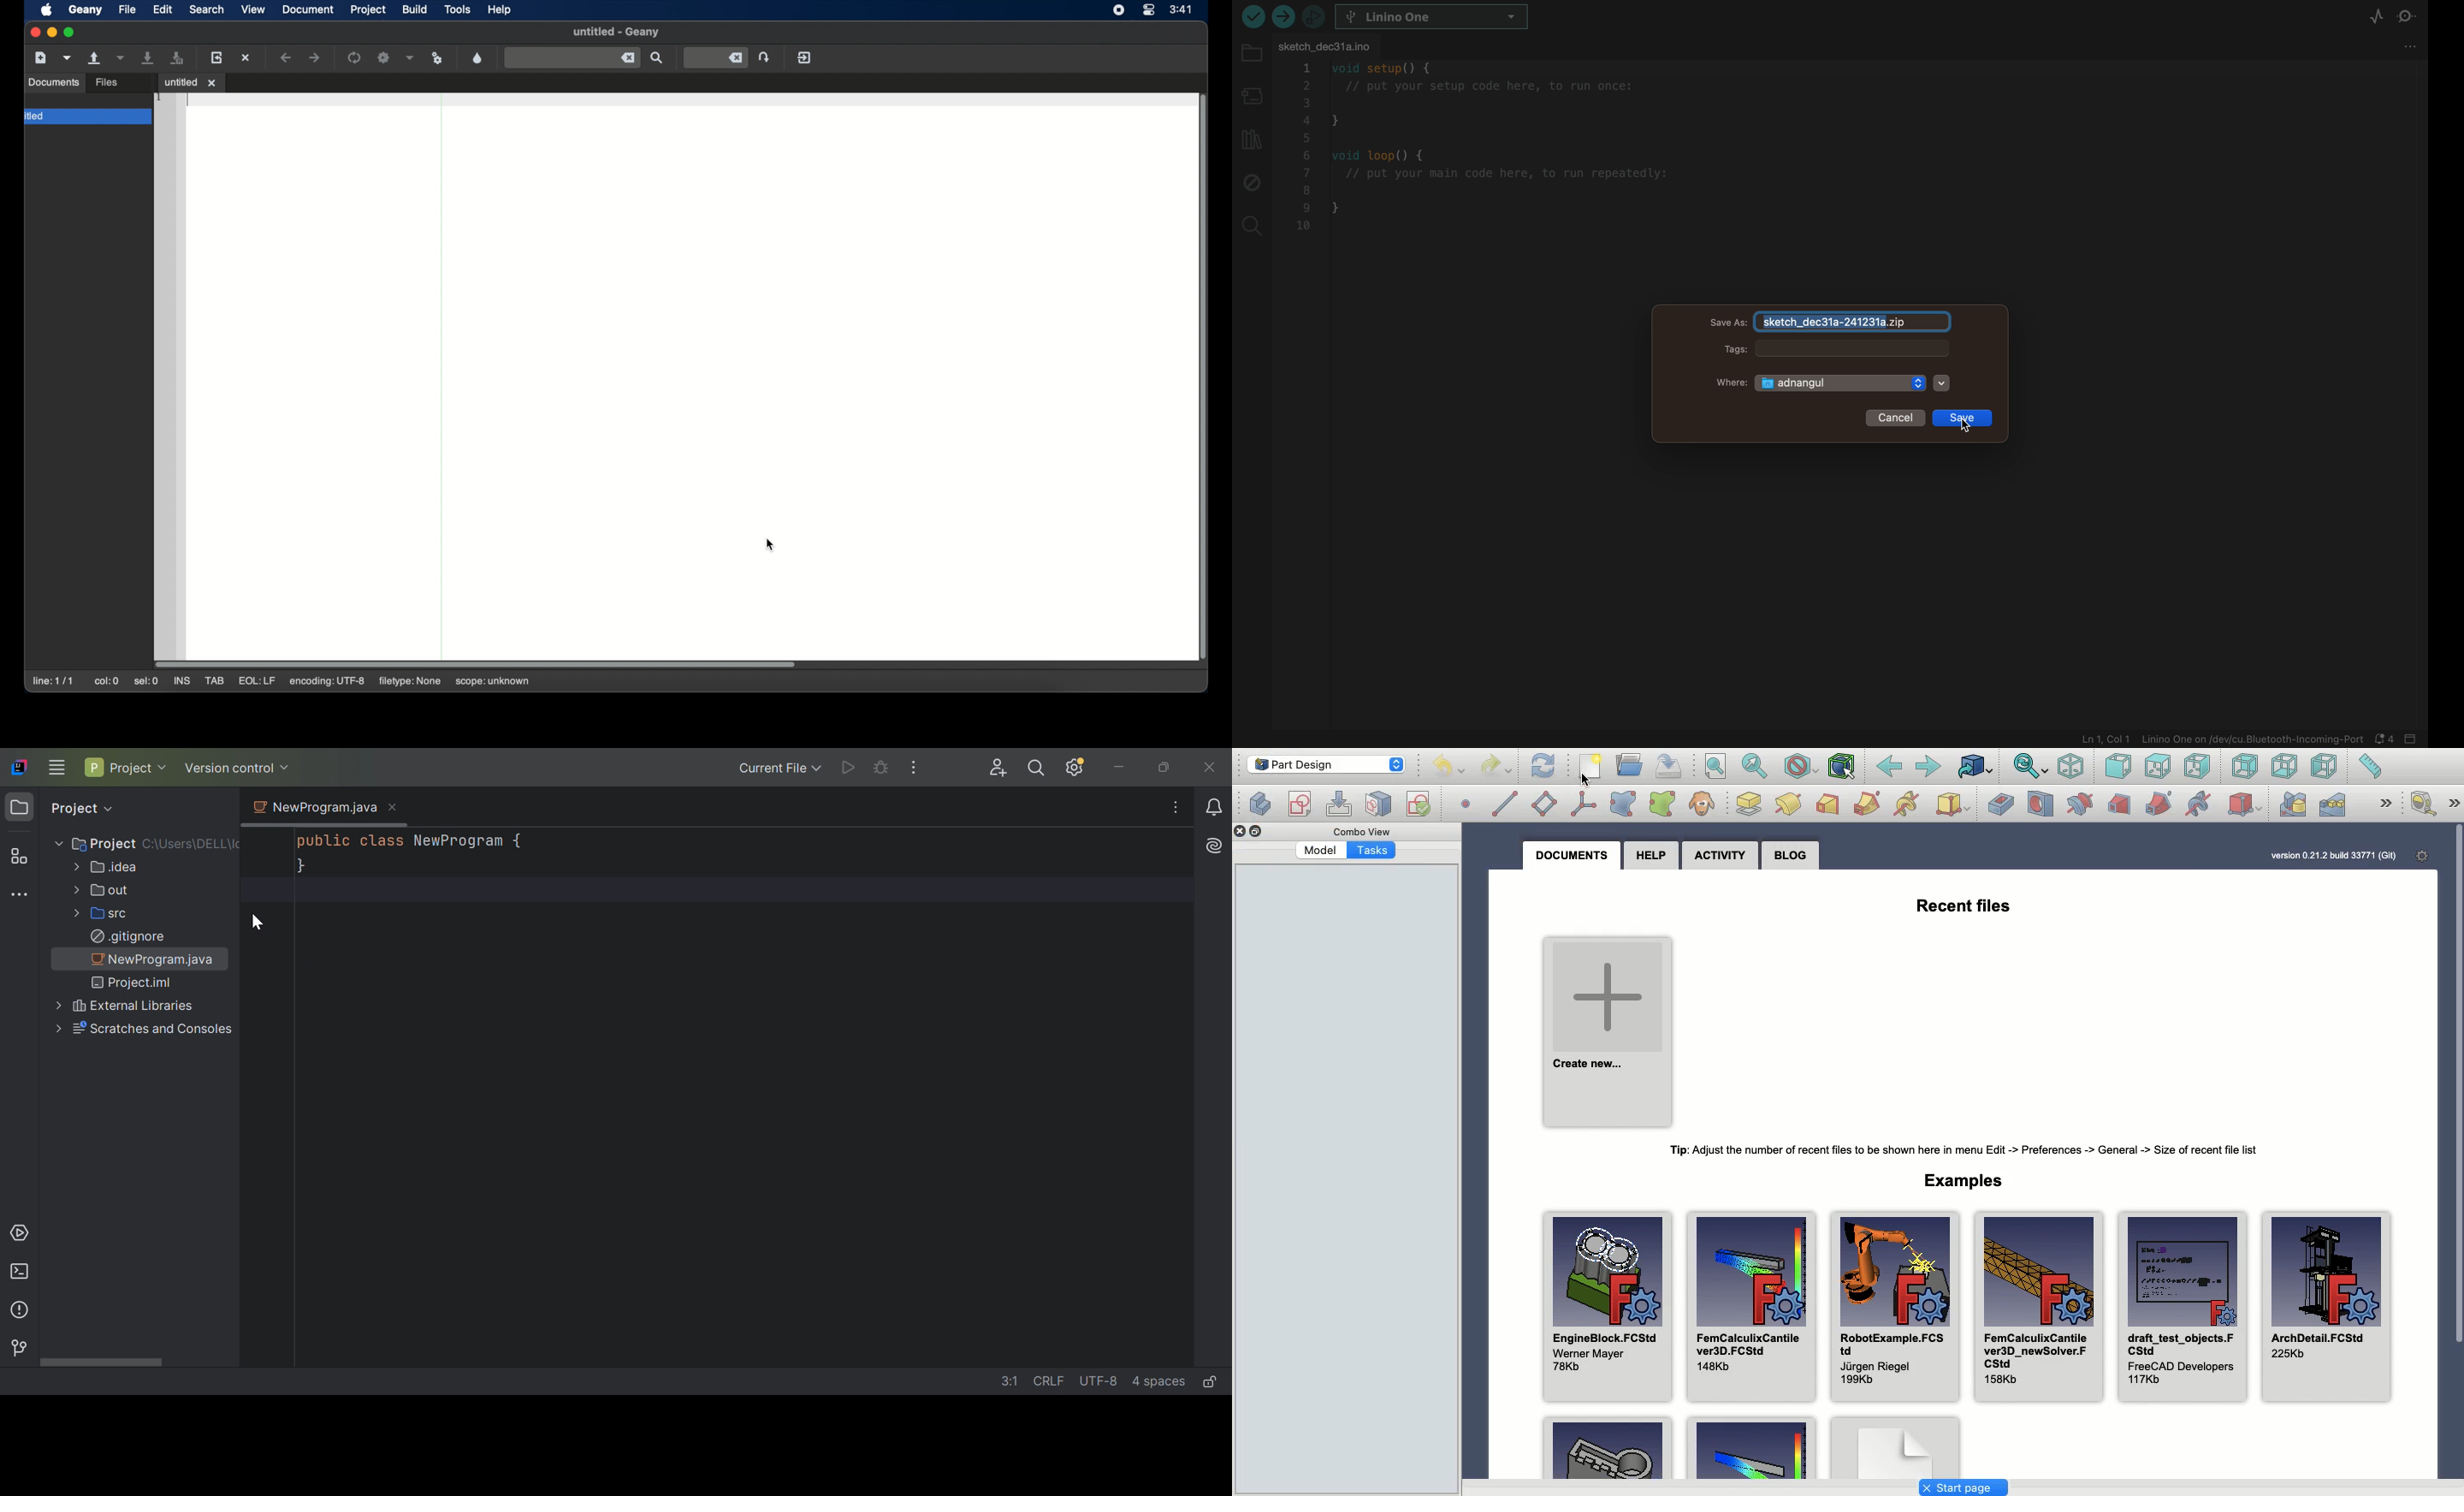 The height and width of the screenshot is (1512, 2464). What do you see at coordinates (1632, 765) in the screenshot?
I see `Open` at bounding box center [1632, 765].